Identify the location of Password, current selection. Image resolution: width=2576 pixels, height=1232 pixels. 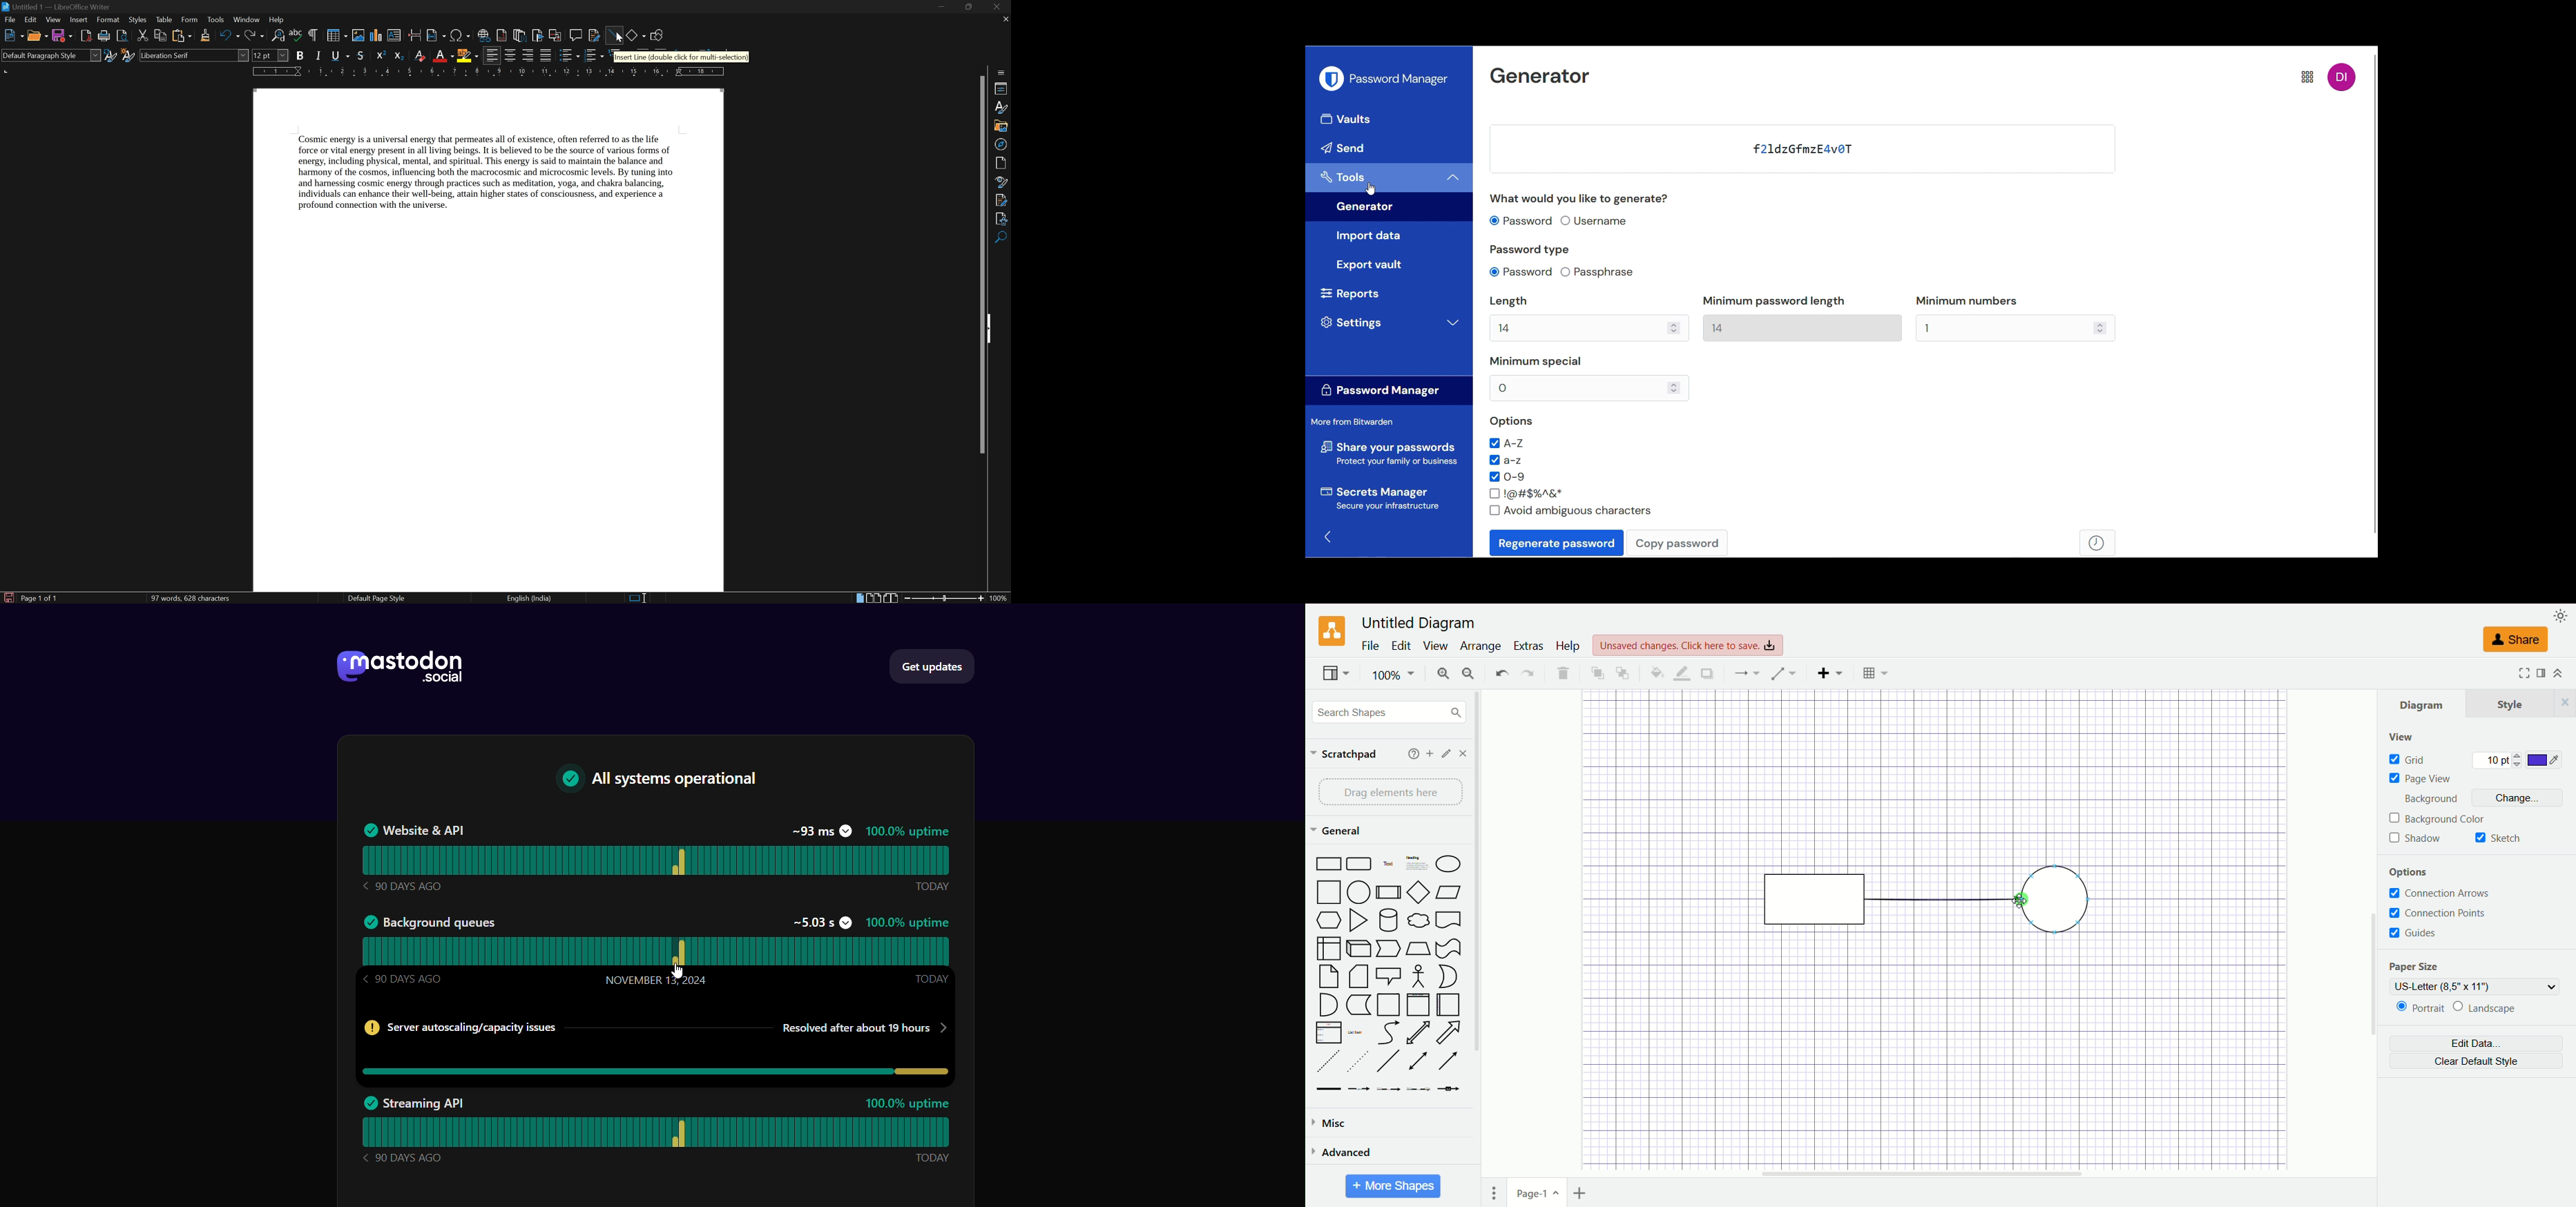
(1522, 272).